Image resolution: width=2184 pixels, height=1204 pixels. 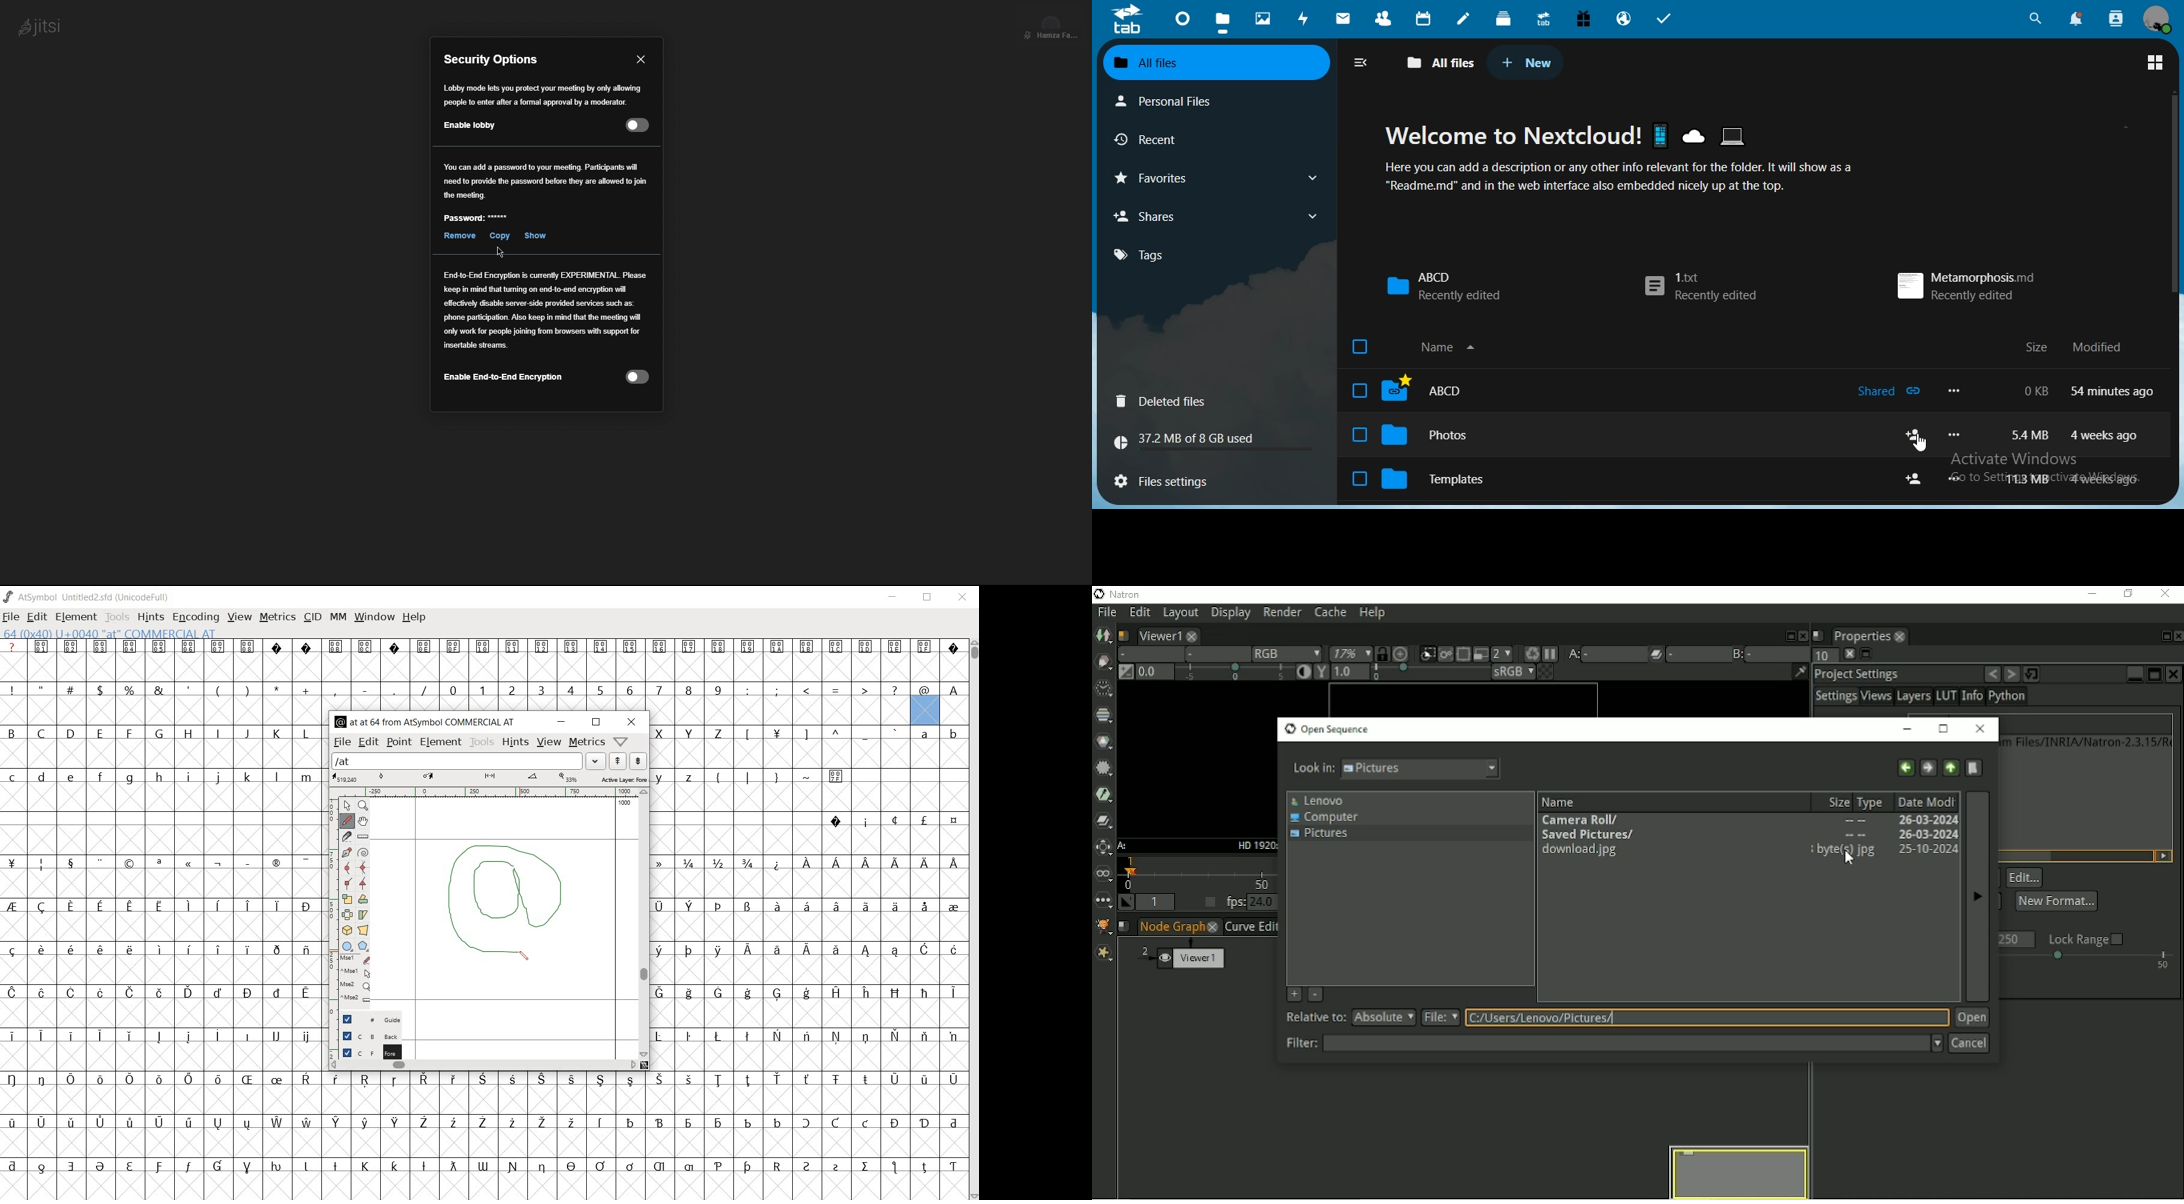 I want to click on all files, so click(x=1214, y=63).